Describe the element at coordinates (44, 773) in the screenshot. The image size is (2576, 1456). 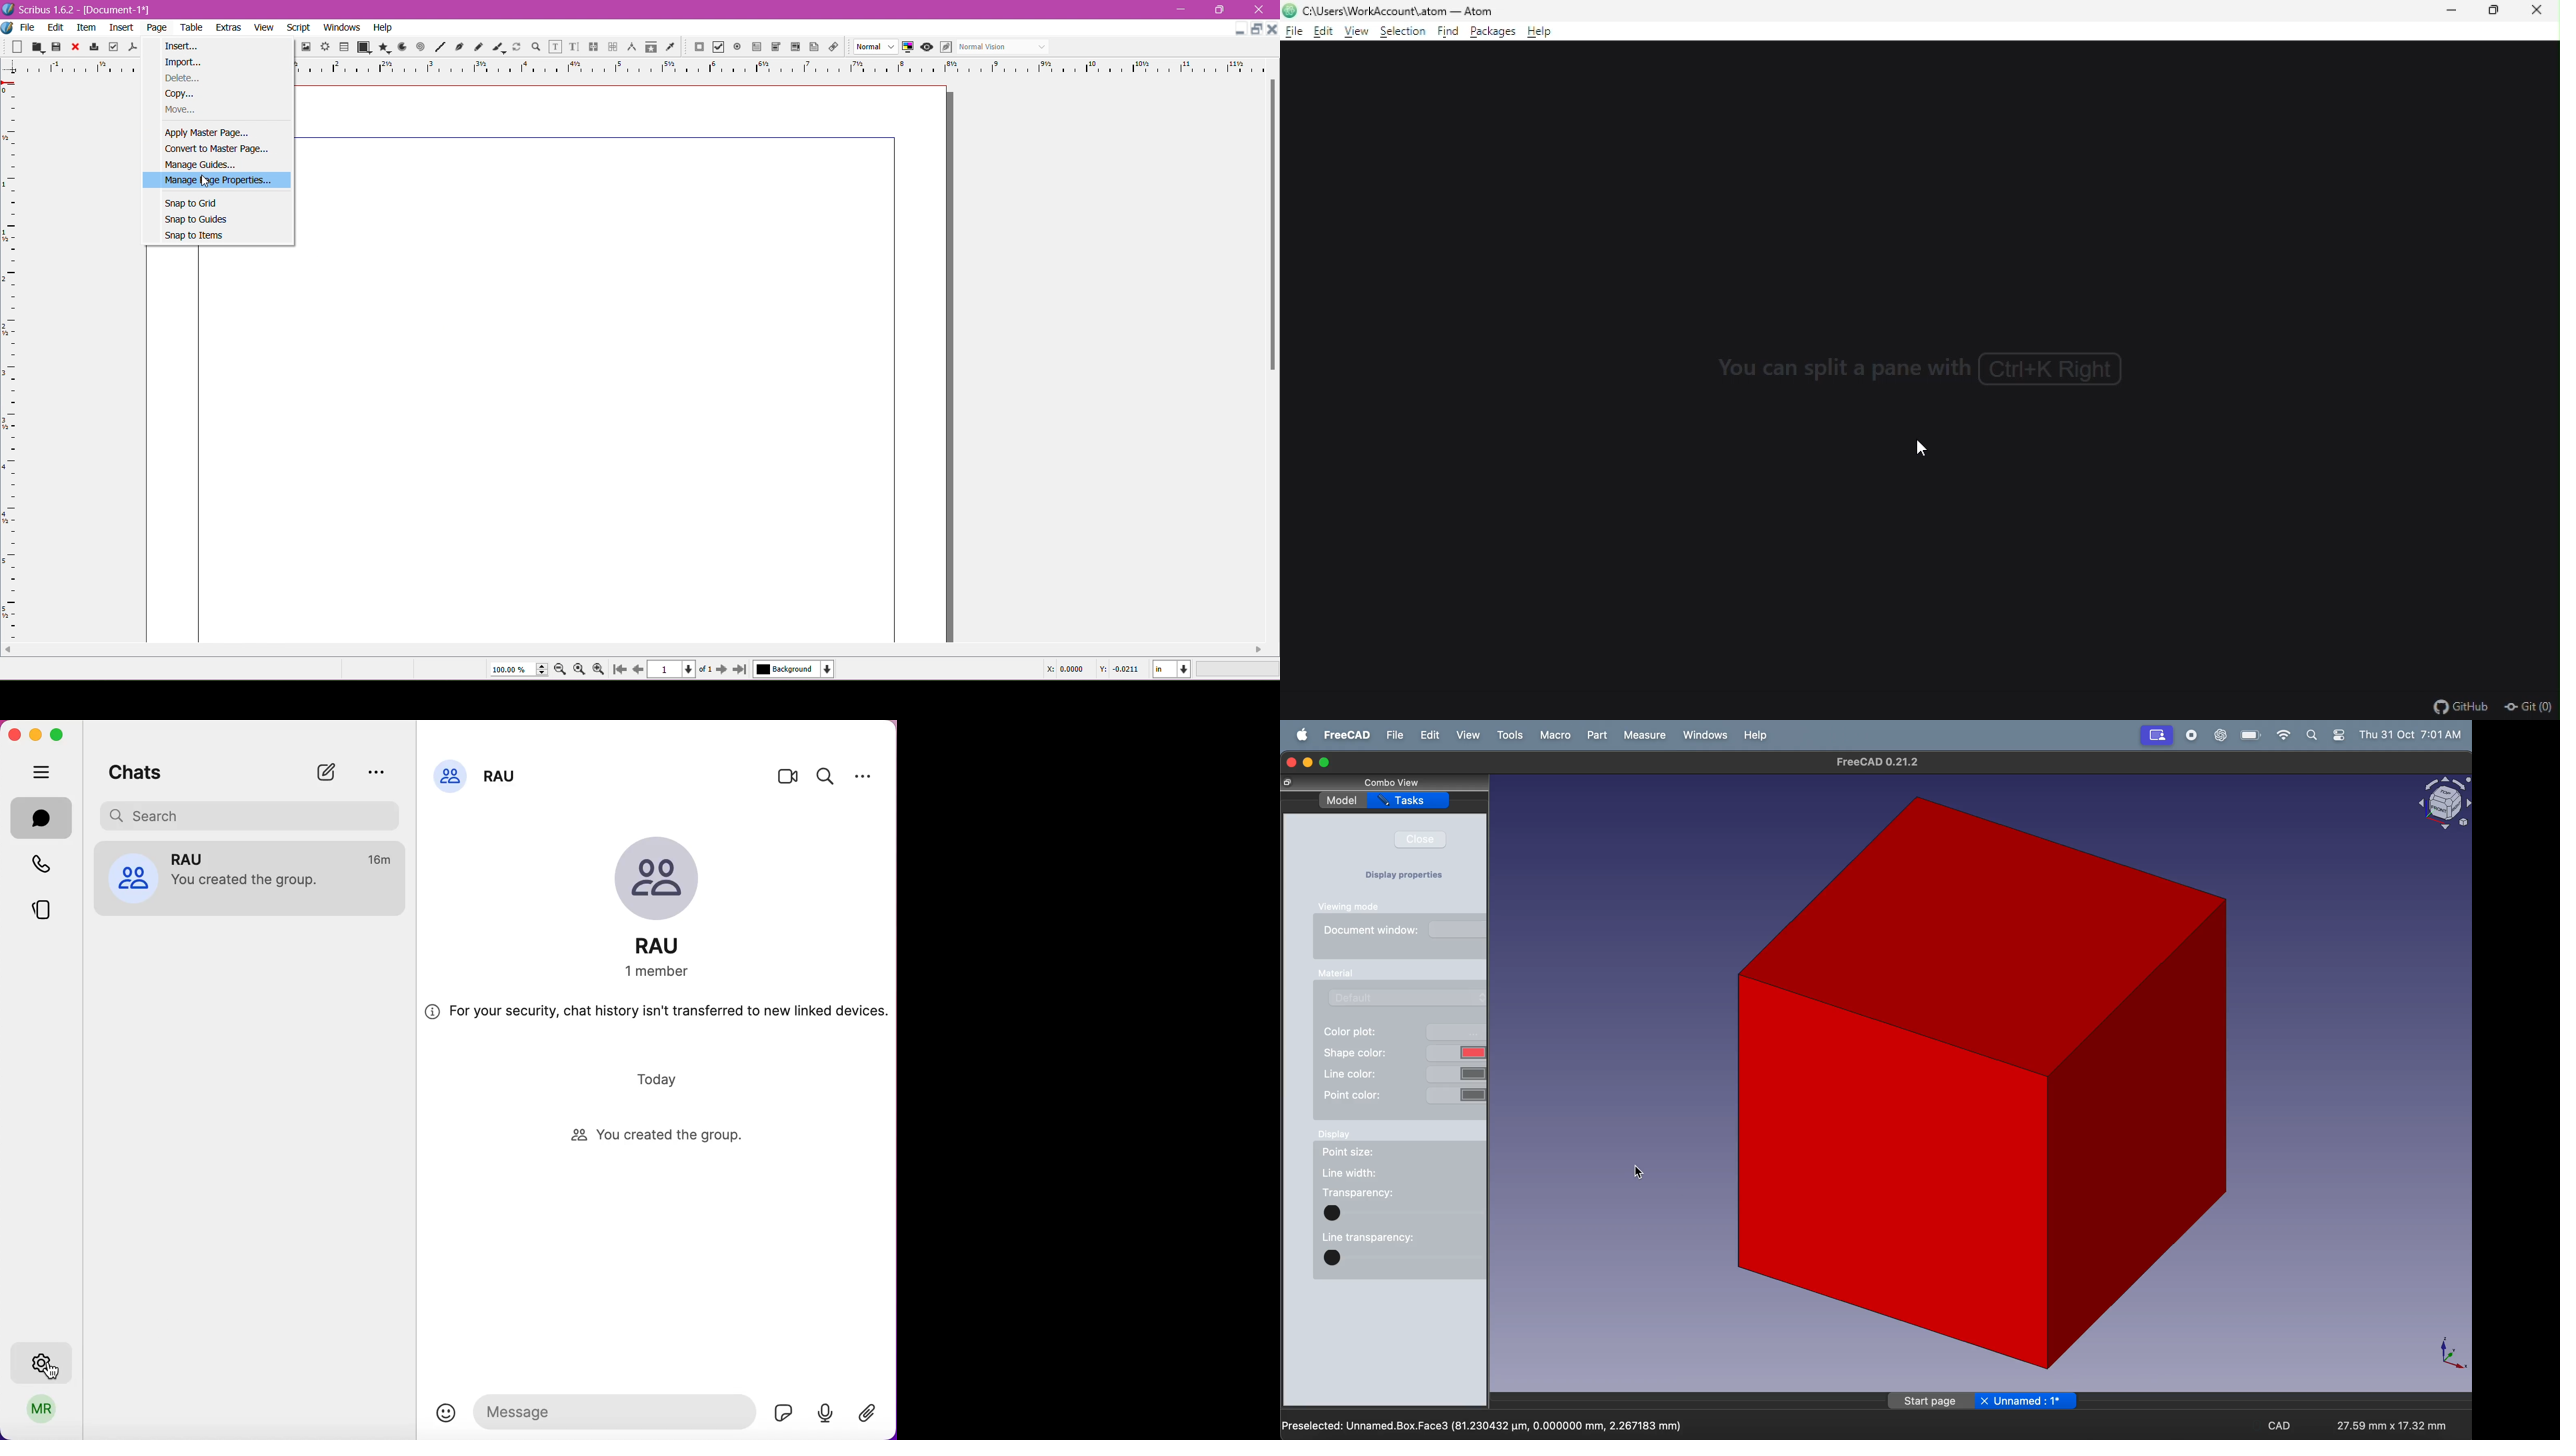
I see `hide bar` at that location.